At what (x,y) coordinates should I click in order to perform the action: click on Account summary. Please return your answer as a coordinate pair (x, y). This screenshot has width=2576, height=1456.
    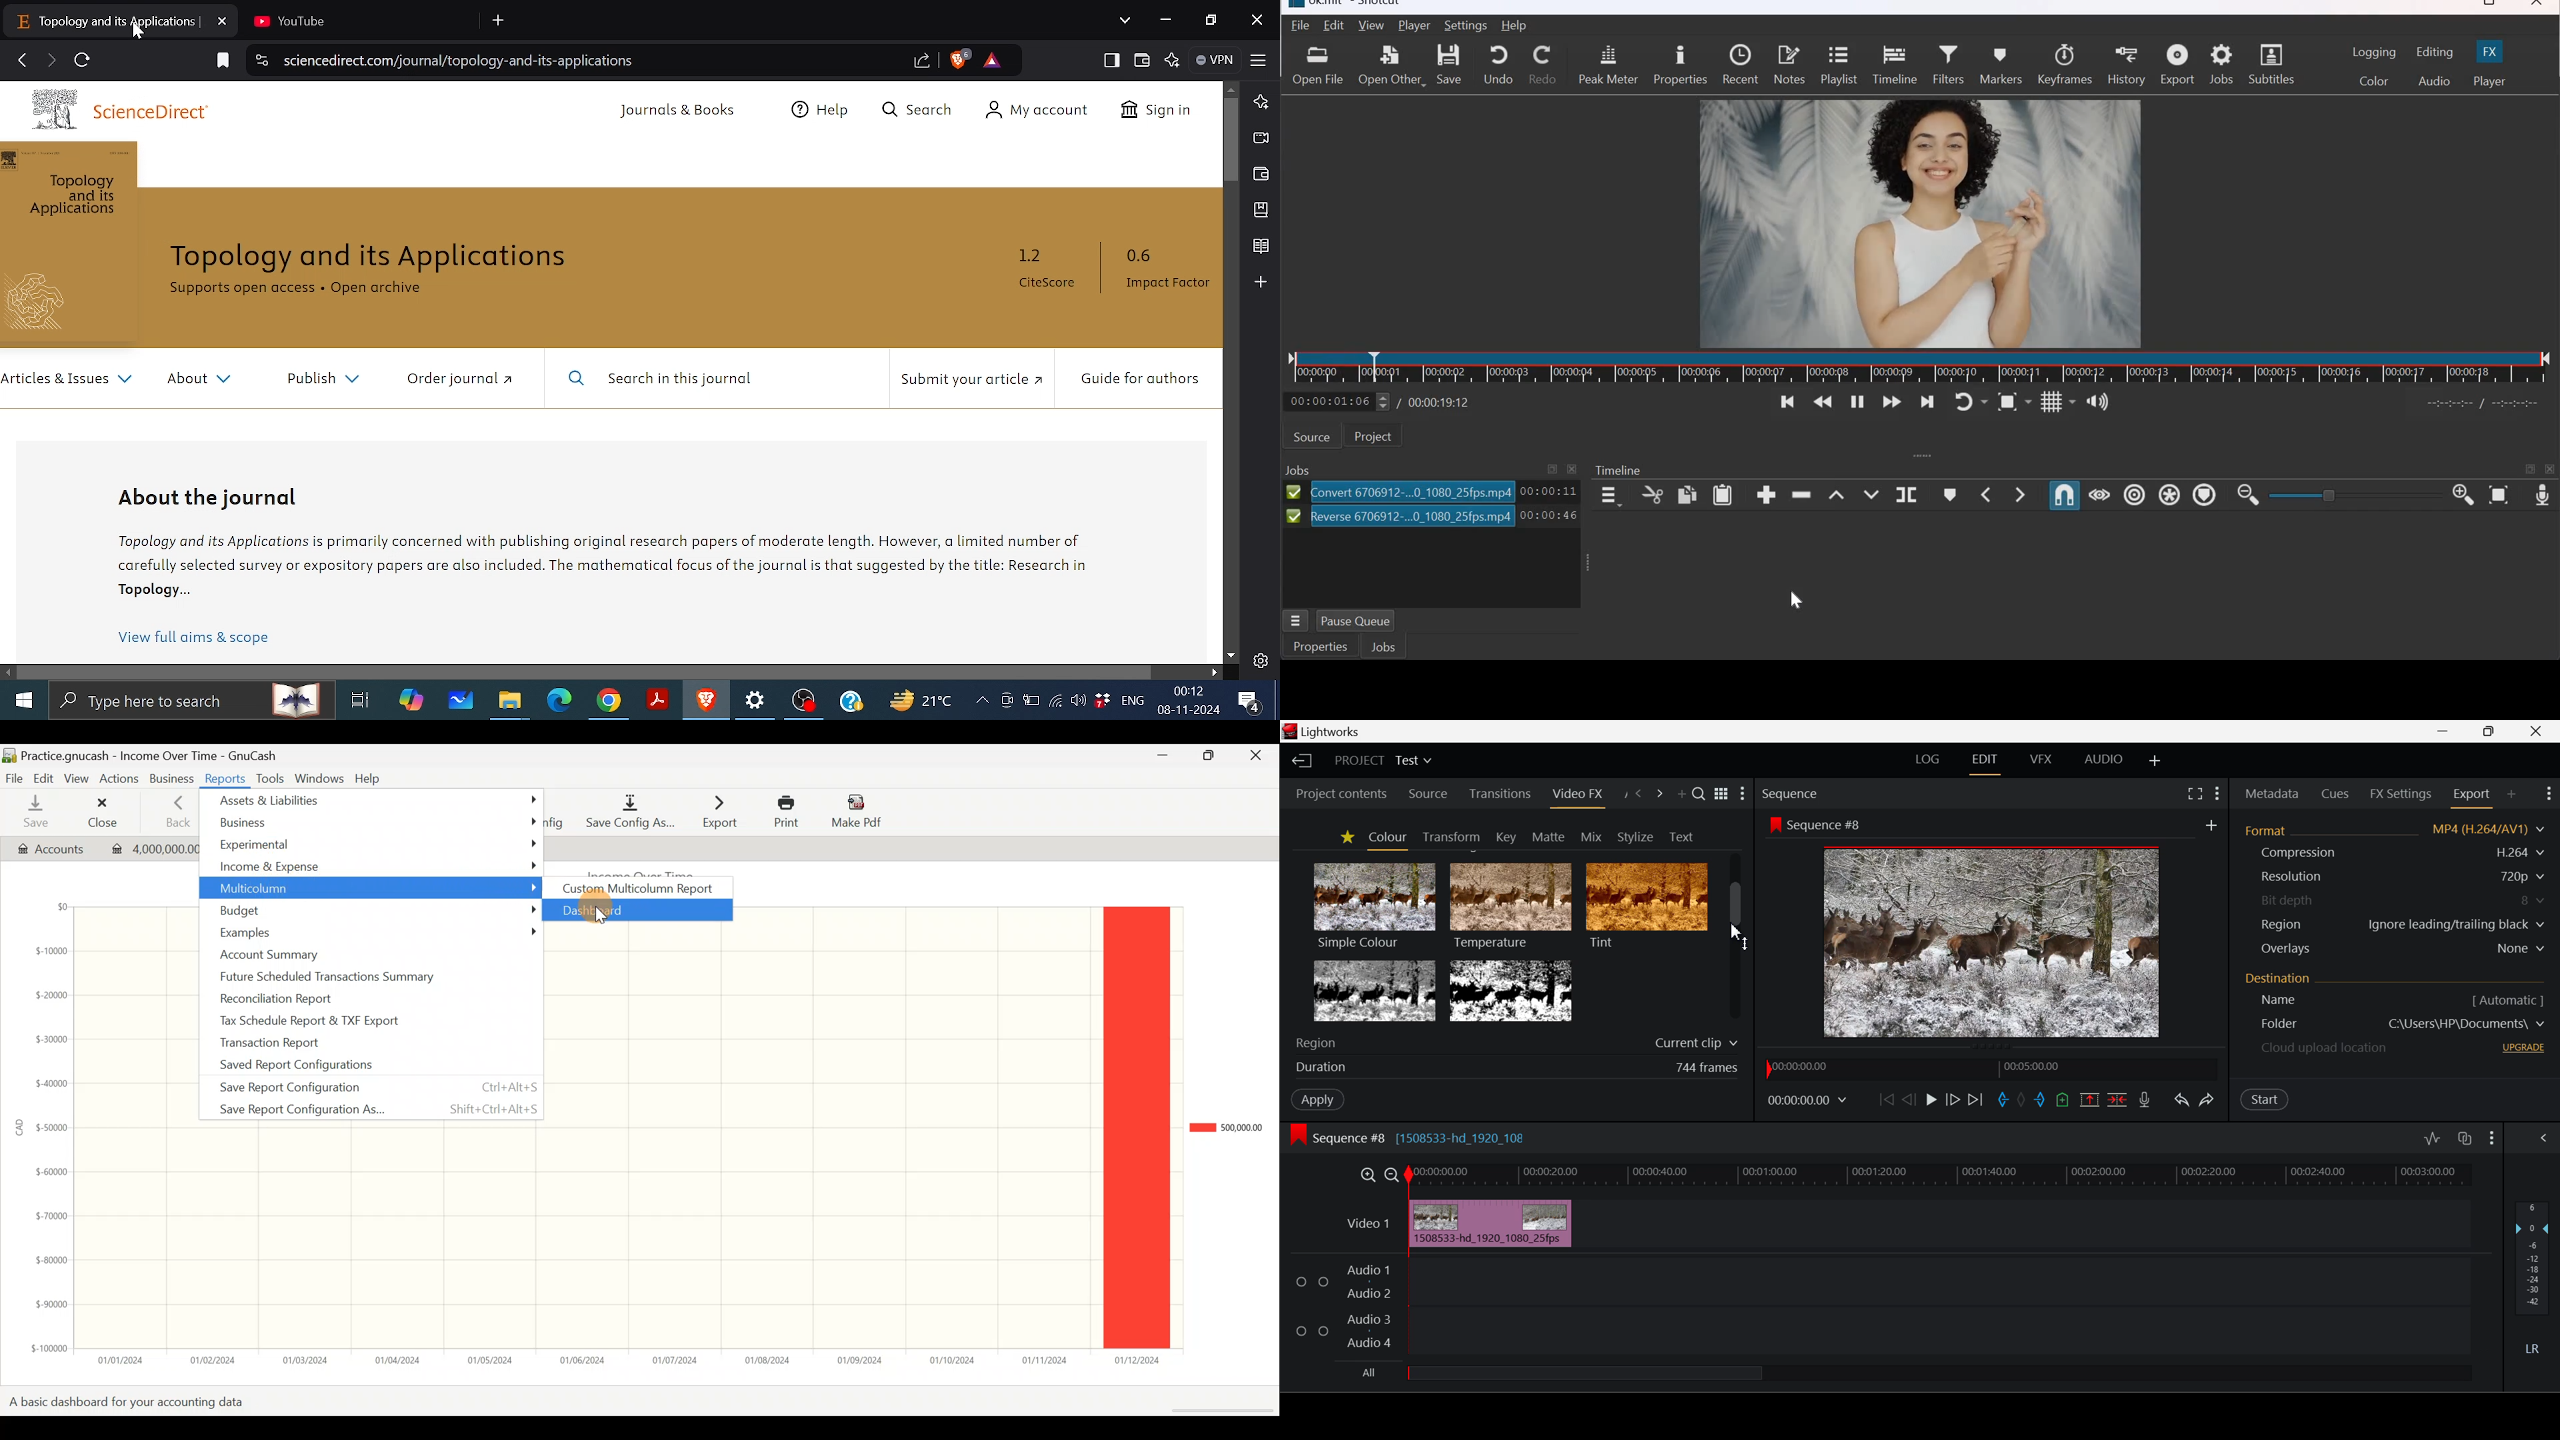
    Looking at the image, I should click on (367, 955).